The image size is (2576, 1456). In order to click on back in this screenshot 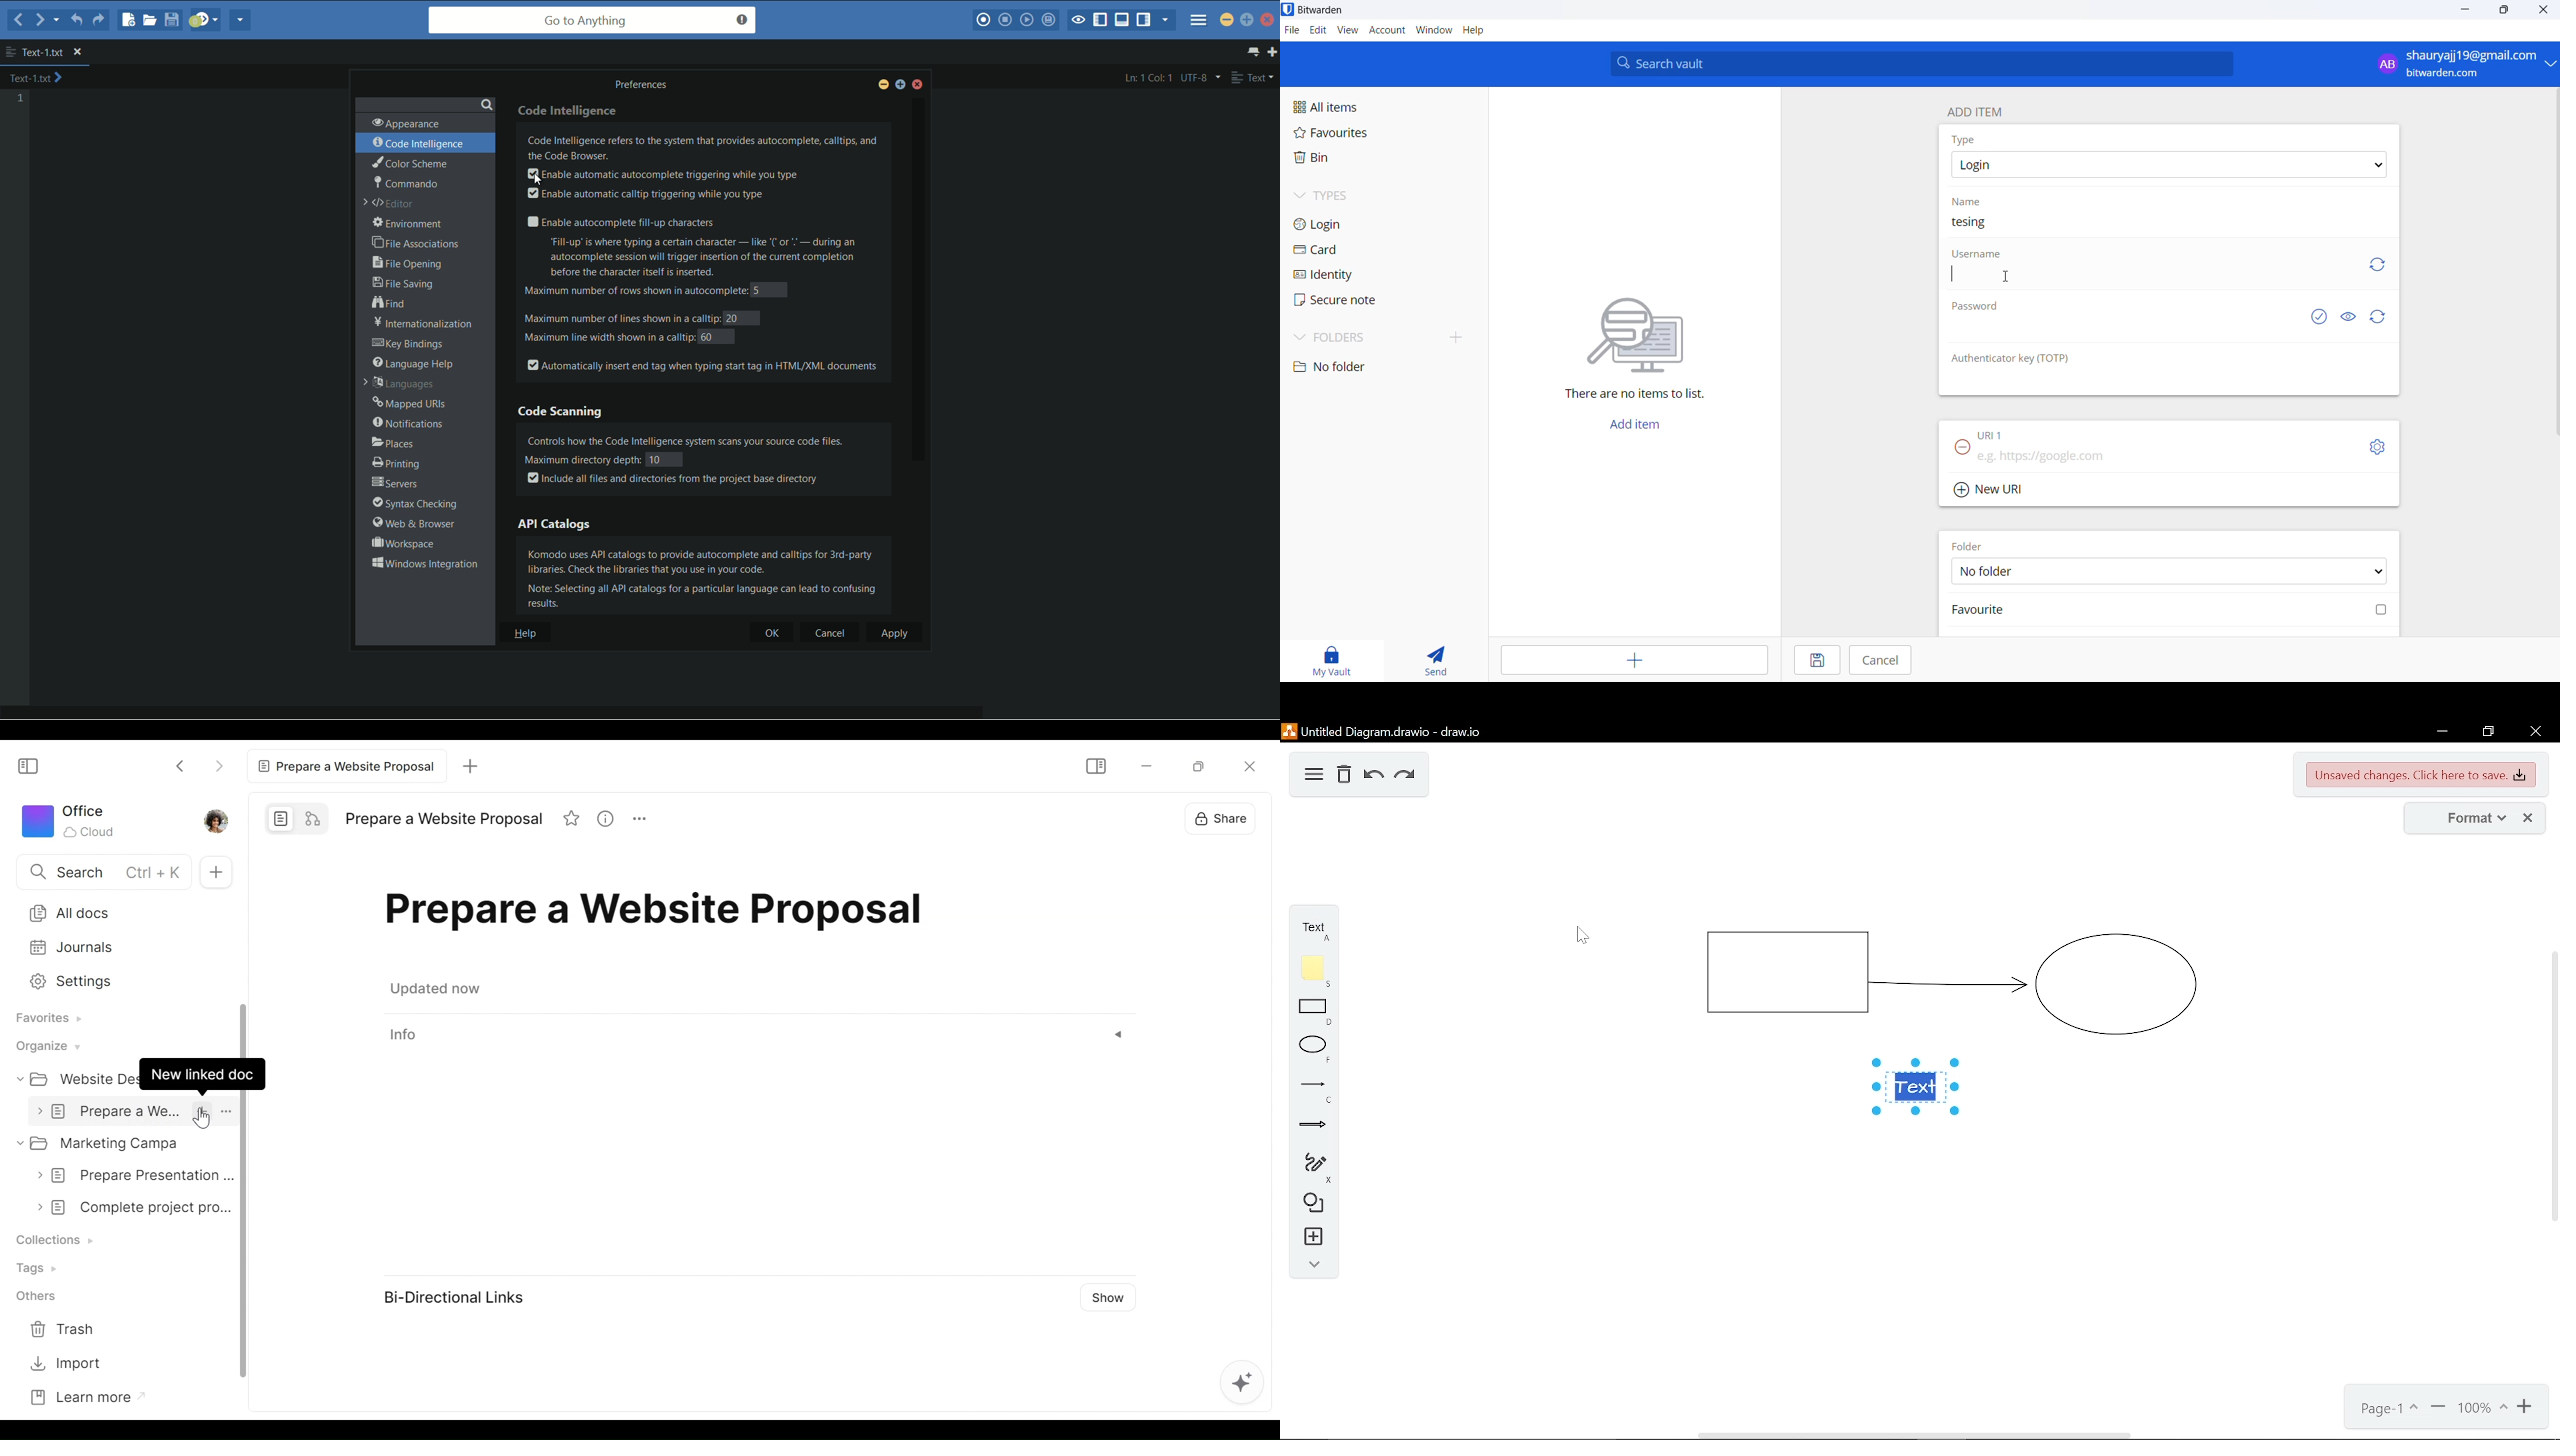, I will do `click(19, 19)`.